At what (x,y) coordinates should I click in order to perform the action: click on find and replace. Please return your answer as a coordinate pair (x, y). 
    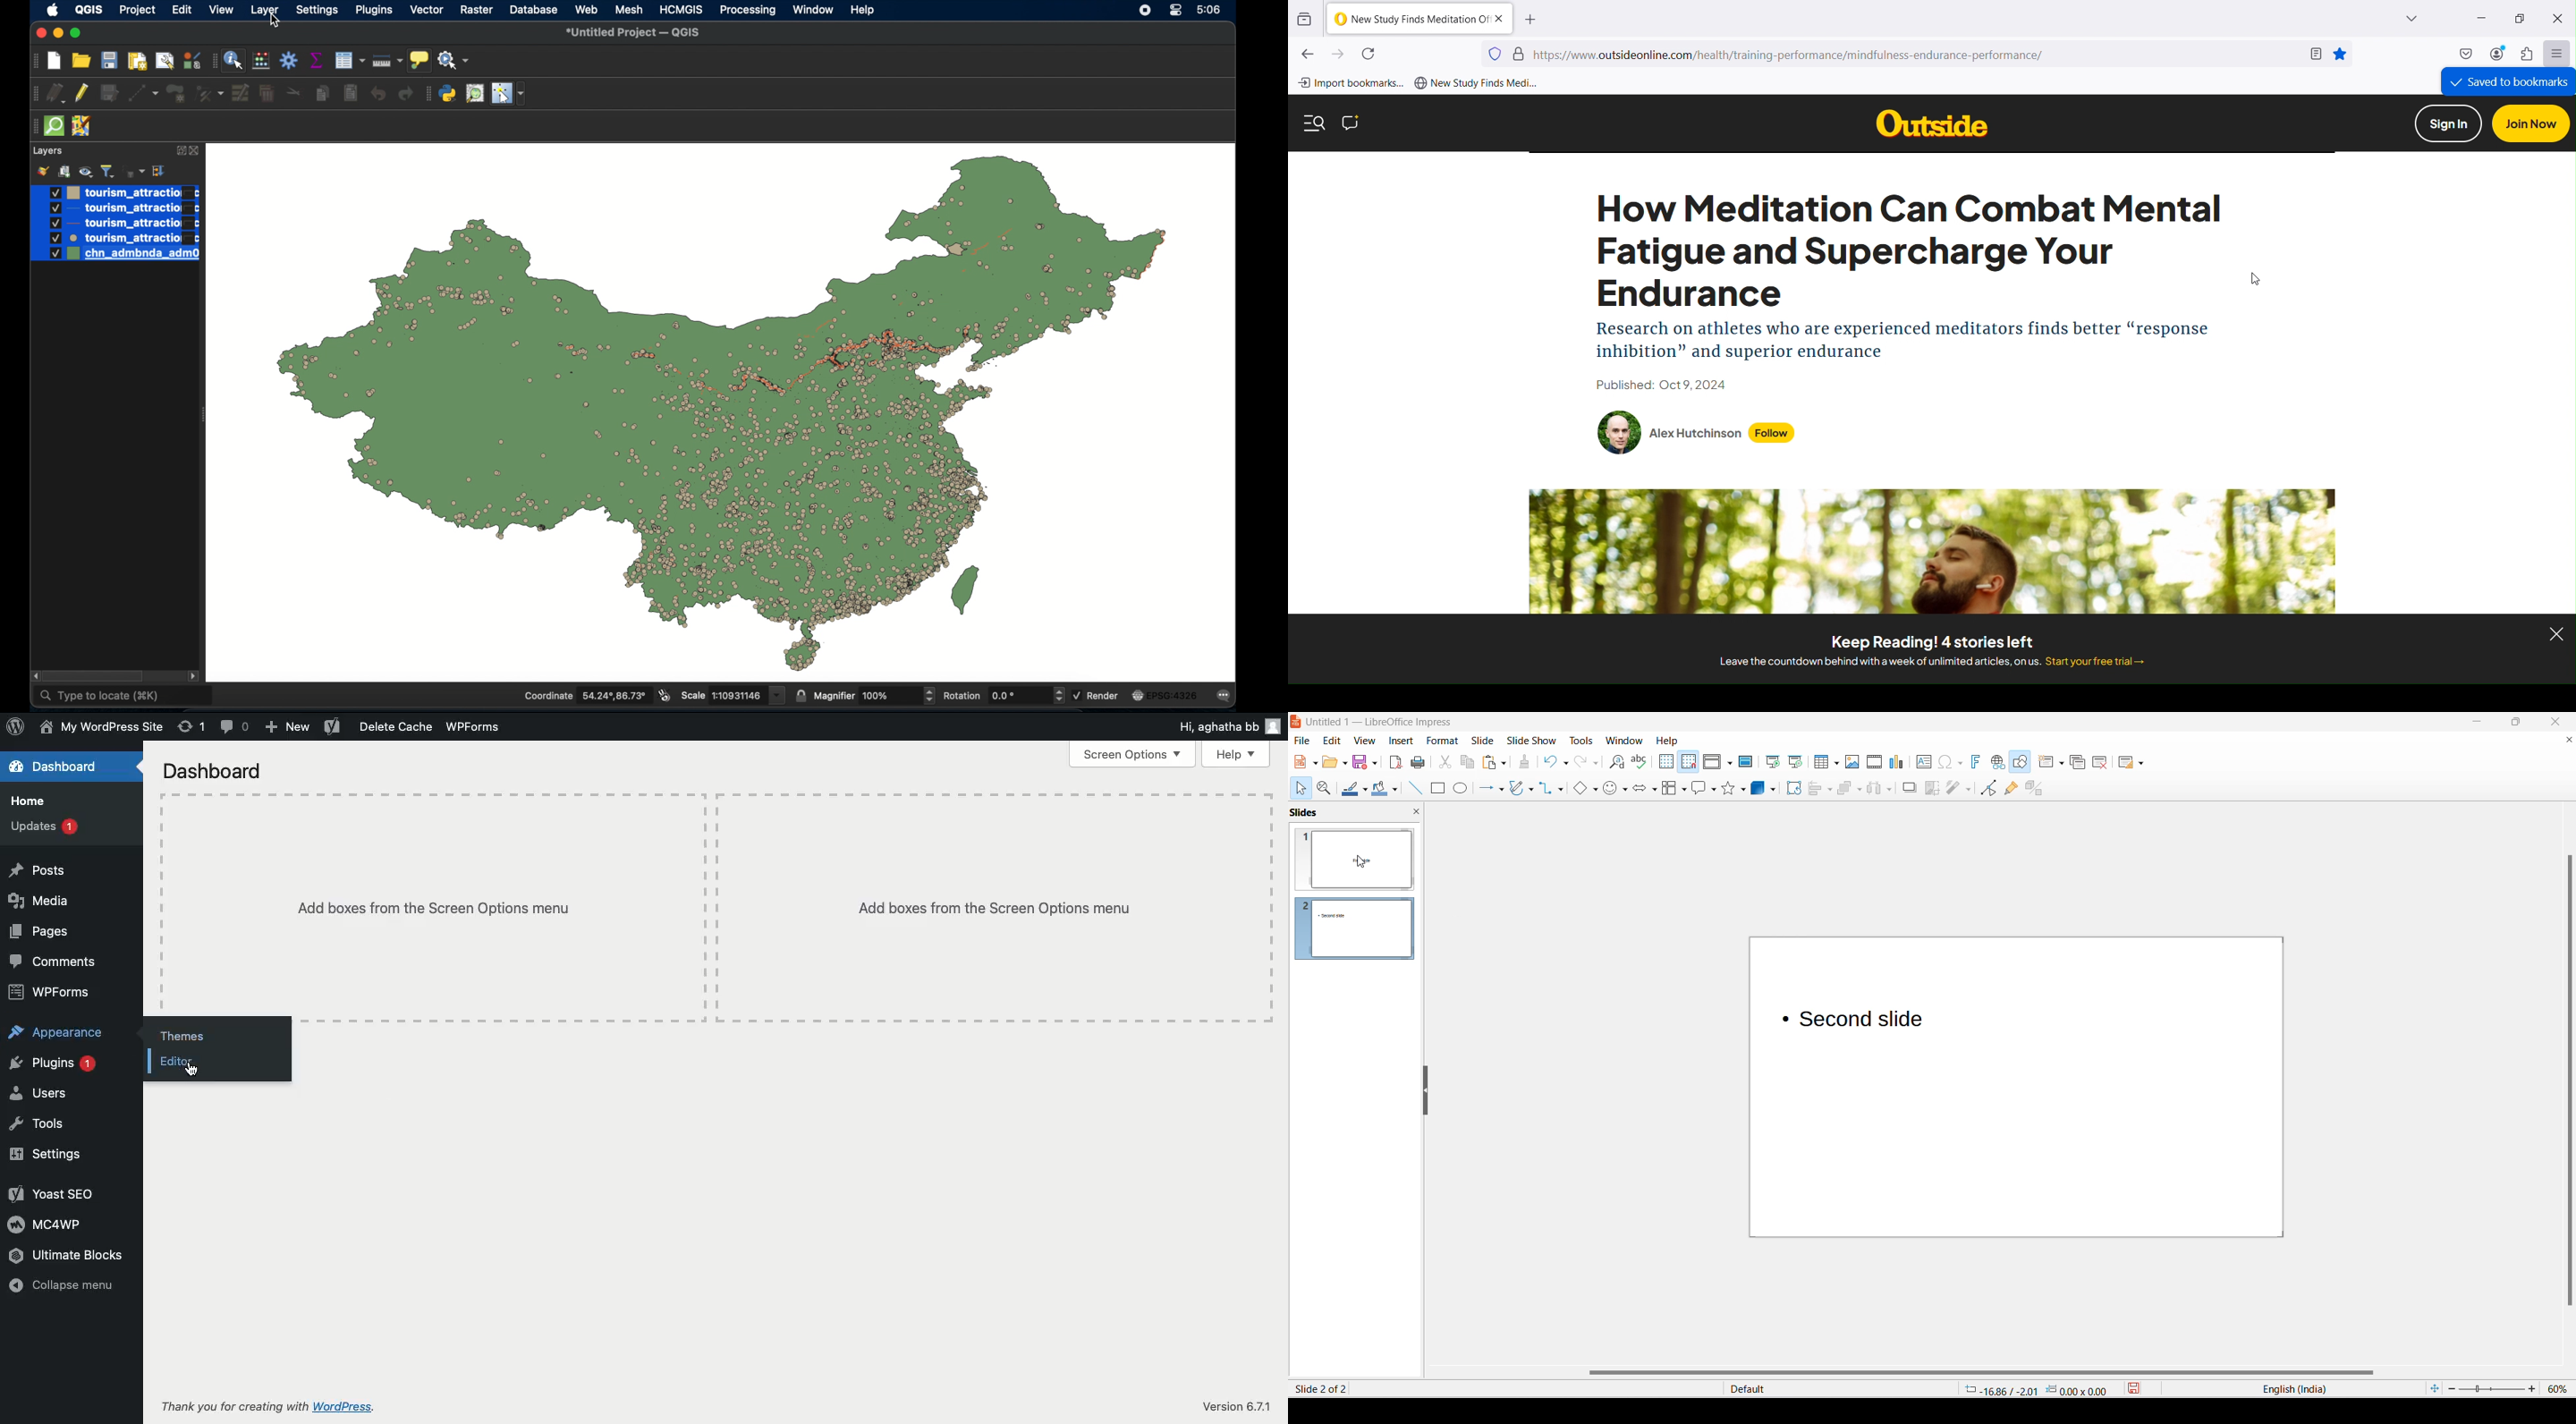
    Looking at the image, I should click on (1616, 762).